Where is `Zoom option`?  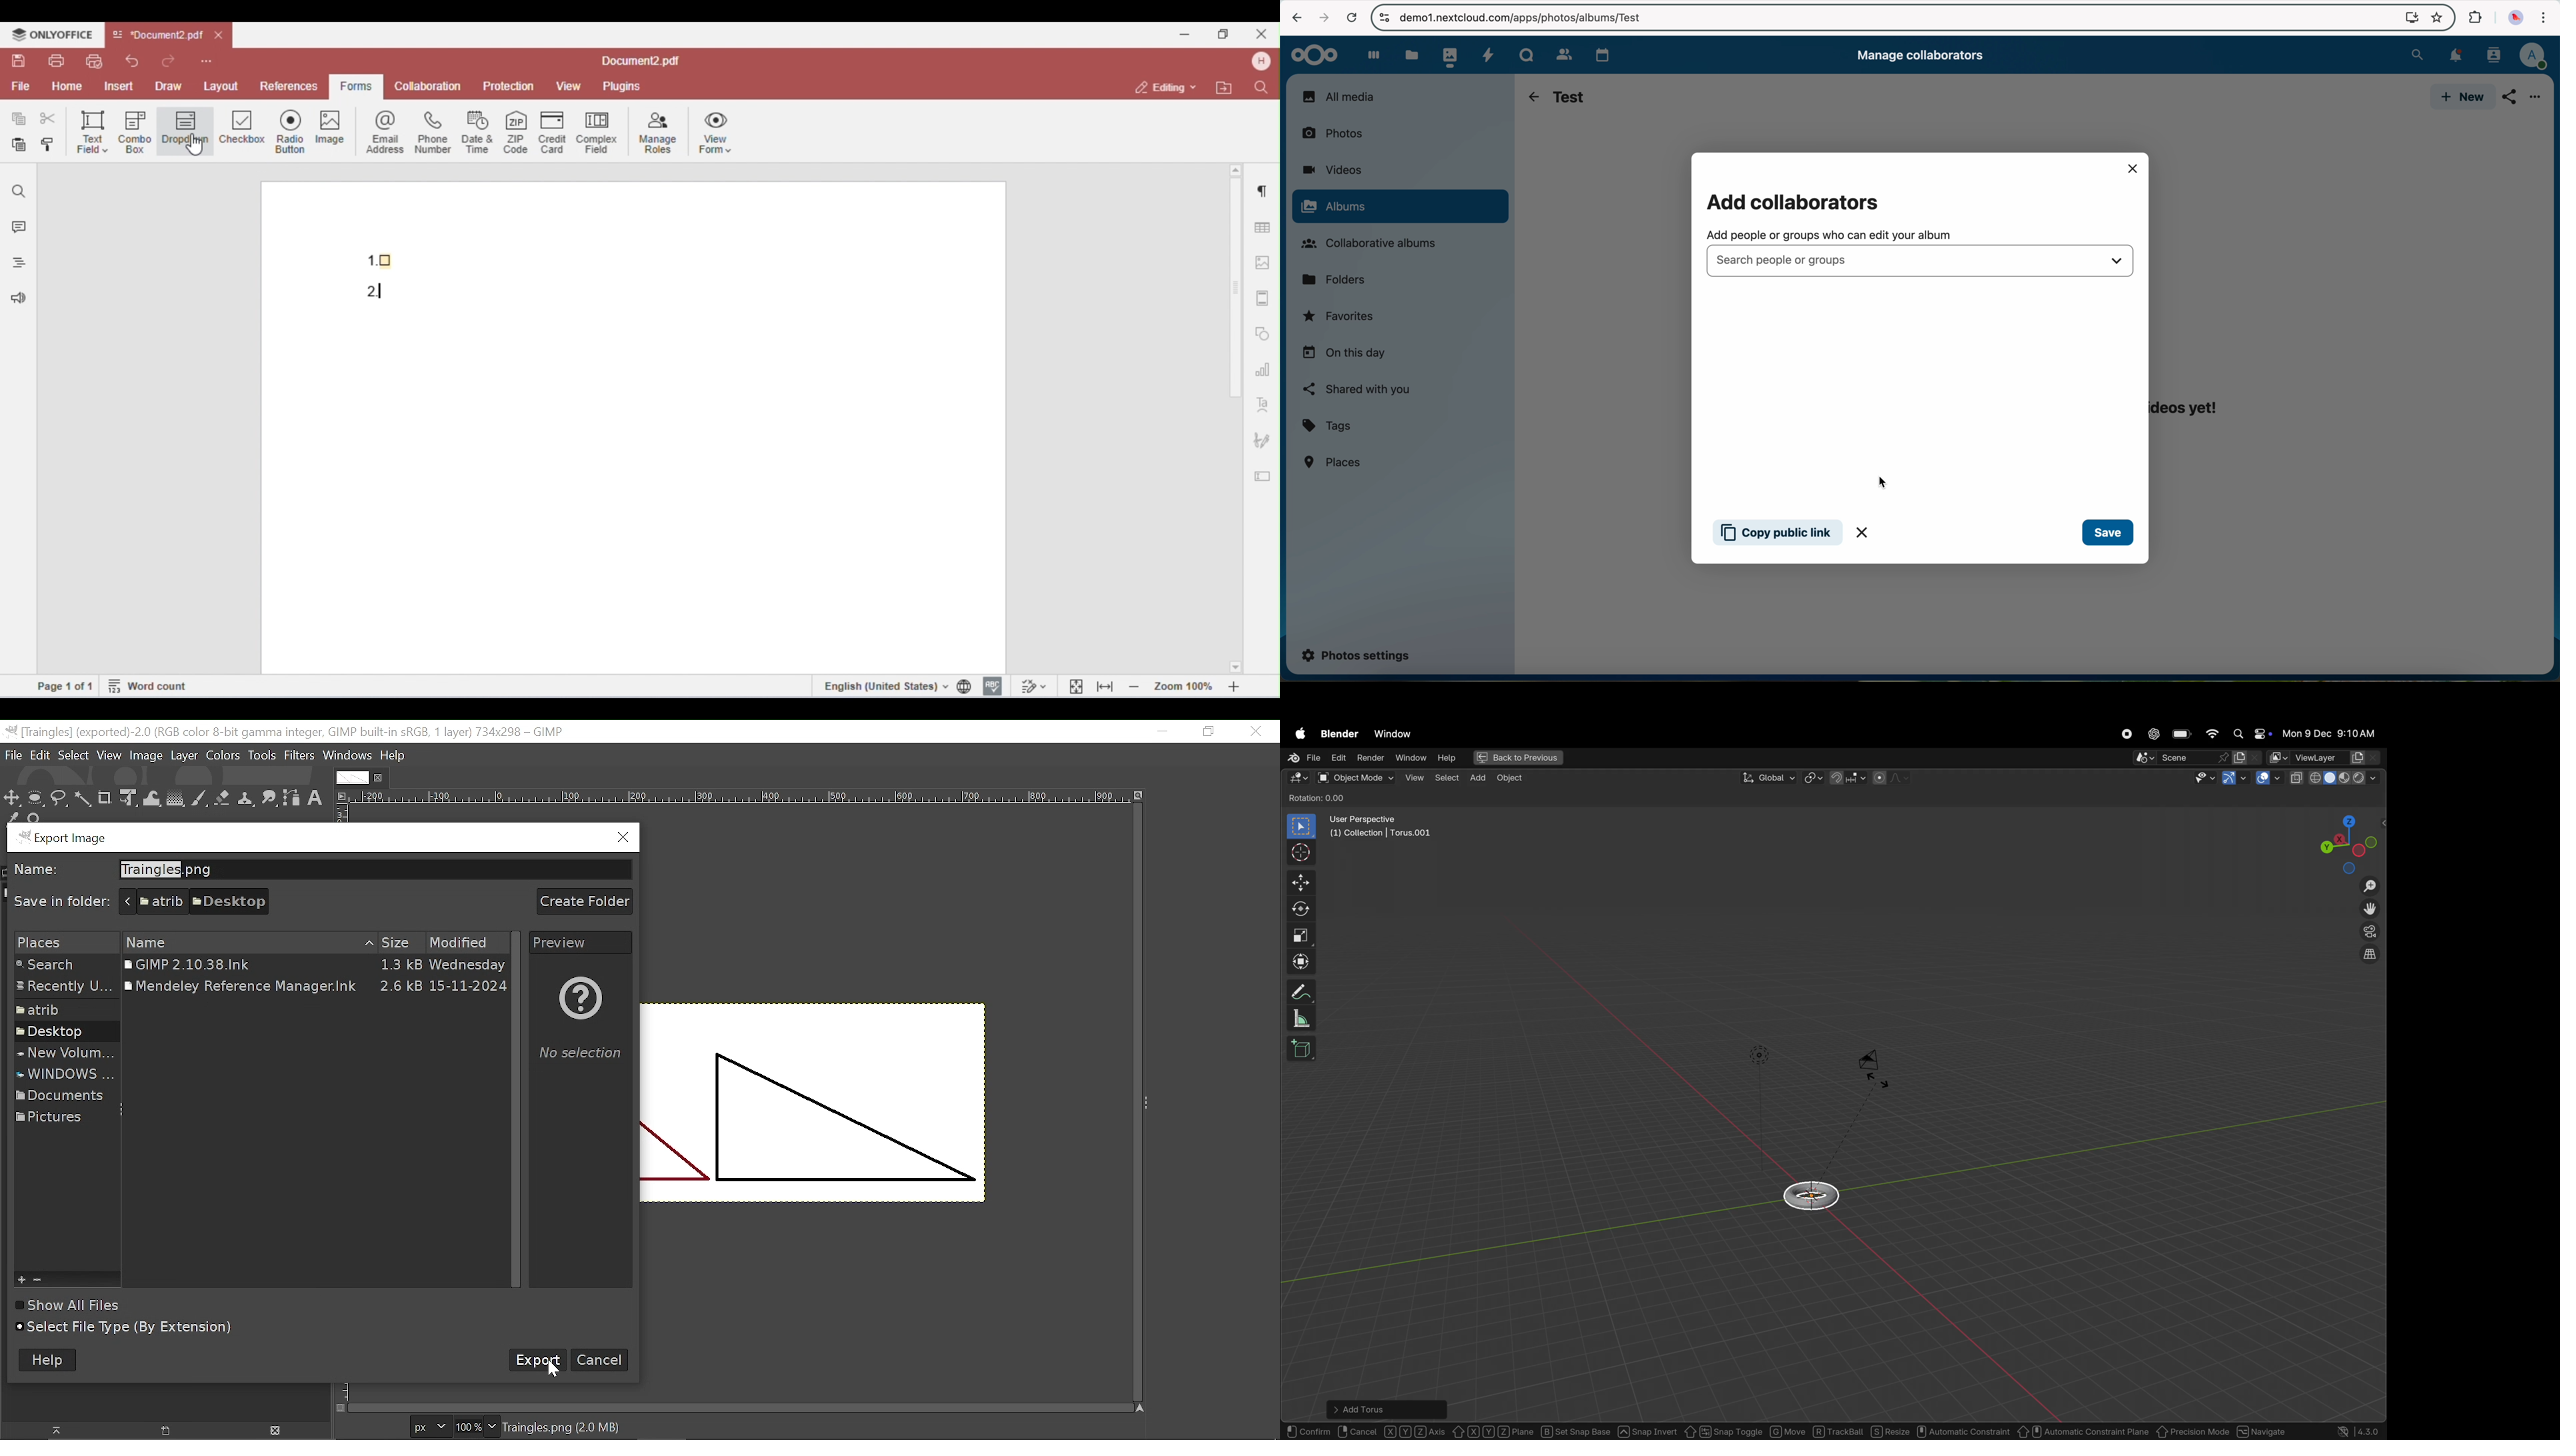
Zoom option is located at coordinates (492, 1426).